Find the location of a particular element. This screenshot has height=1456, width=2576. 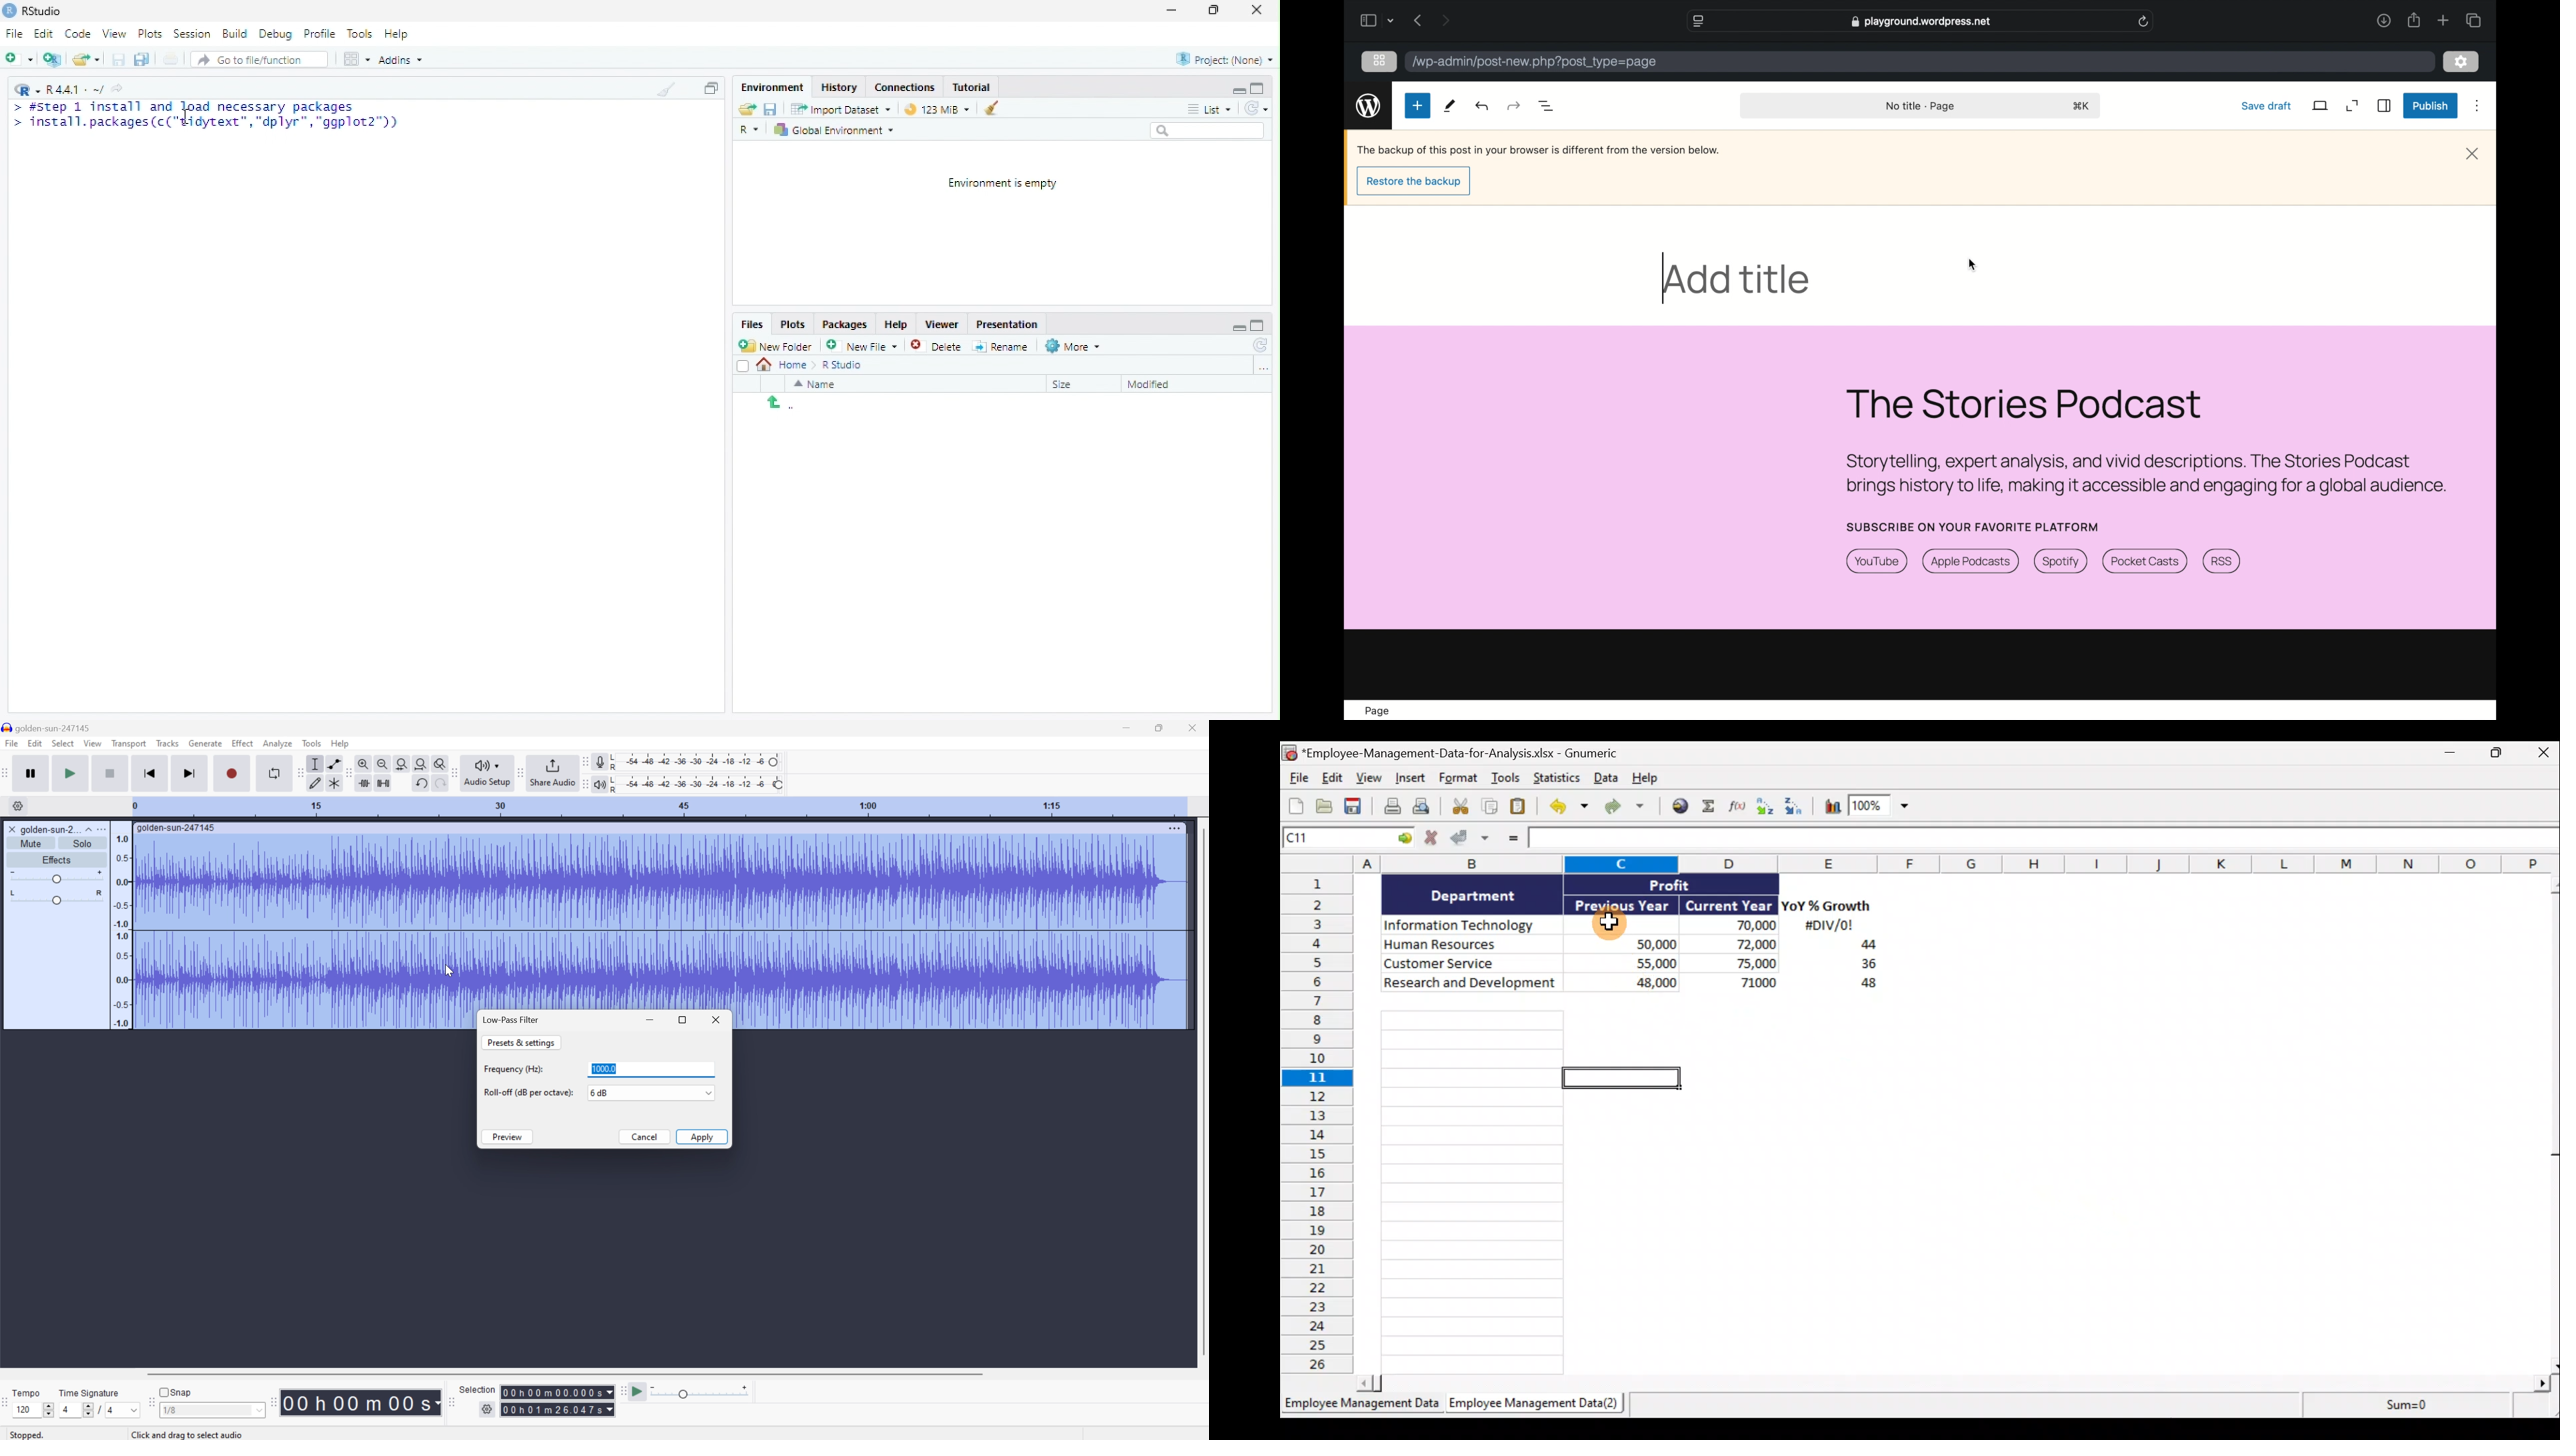

Sum=0 is located at coordinates (2401, 1409).